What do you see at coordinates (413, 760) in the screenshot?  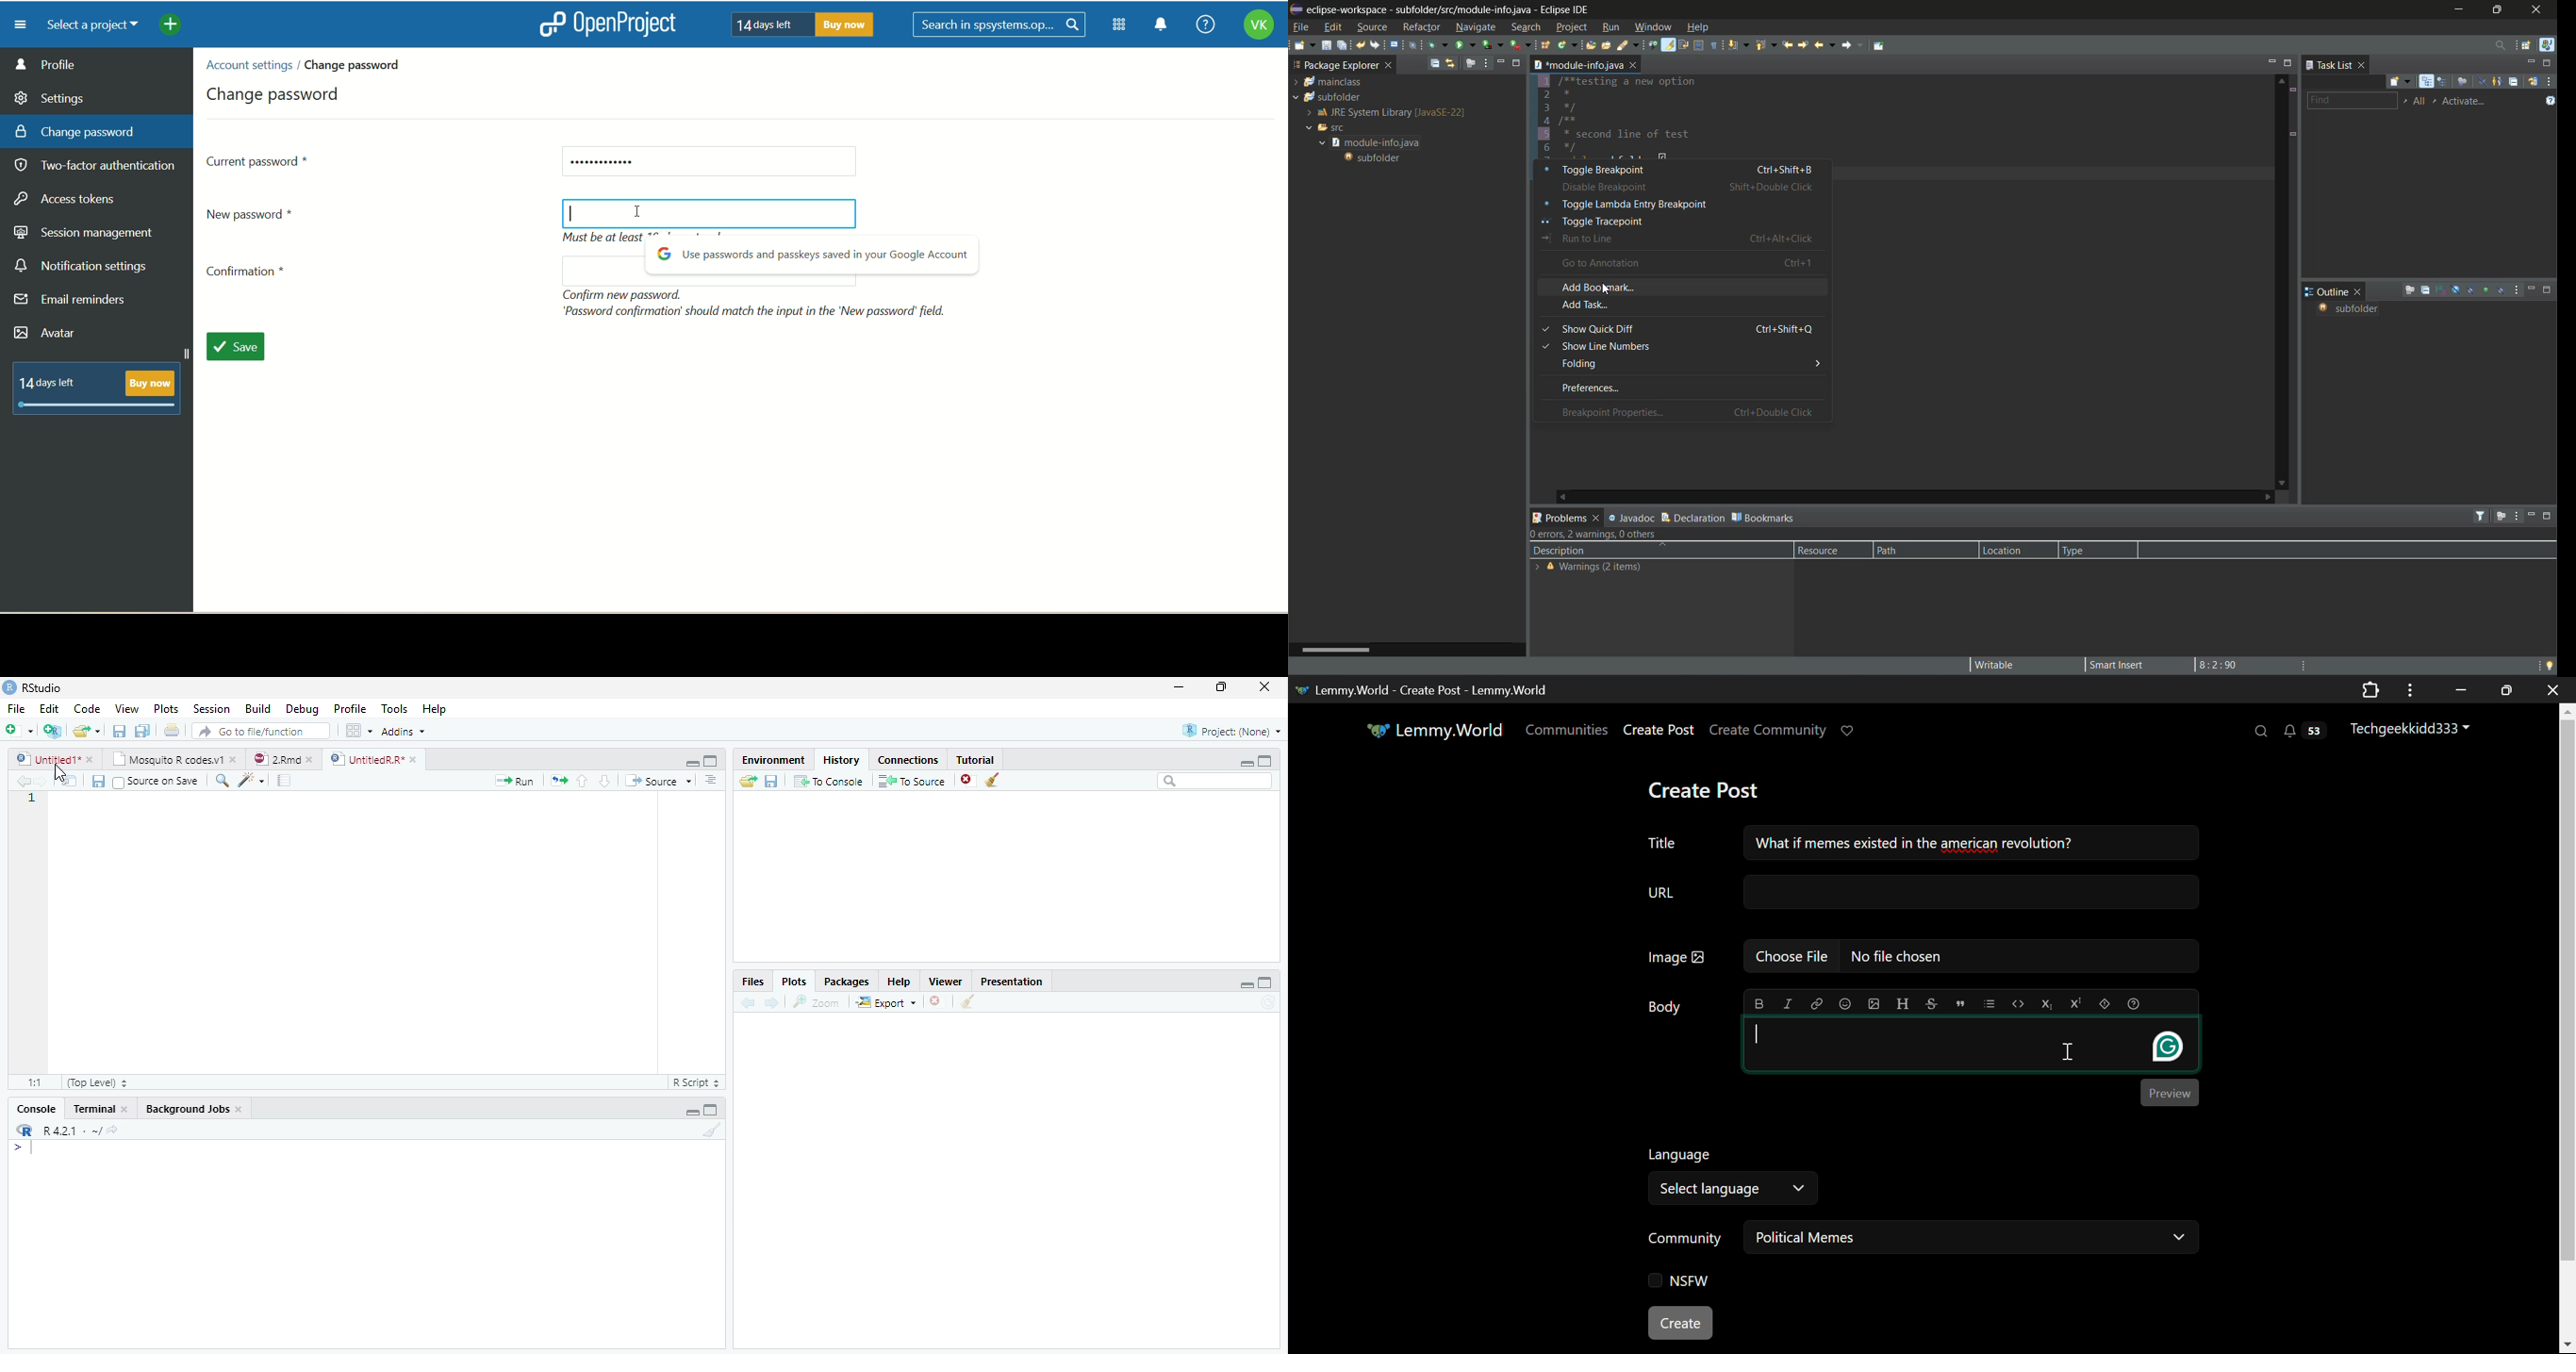 I see `close` at bounding box center [413, 760].